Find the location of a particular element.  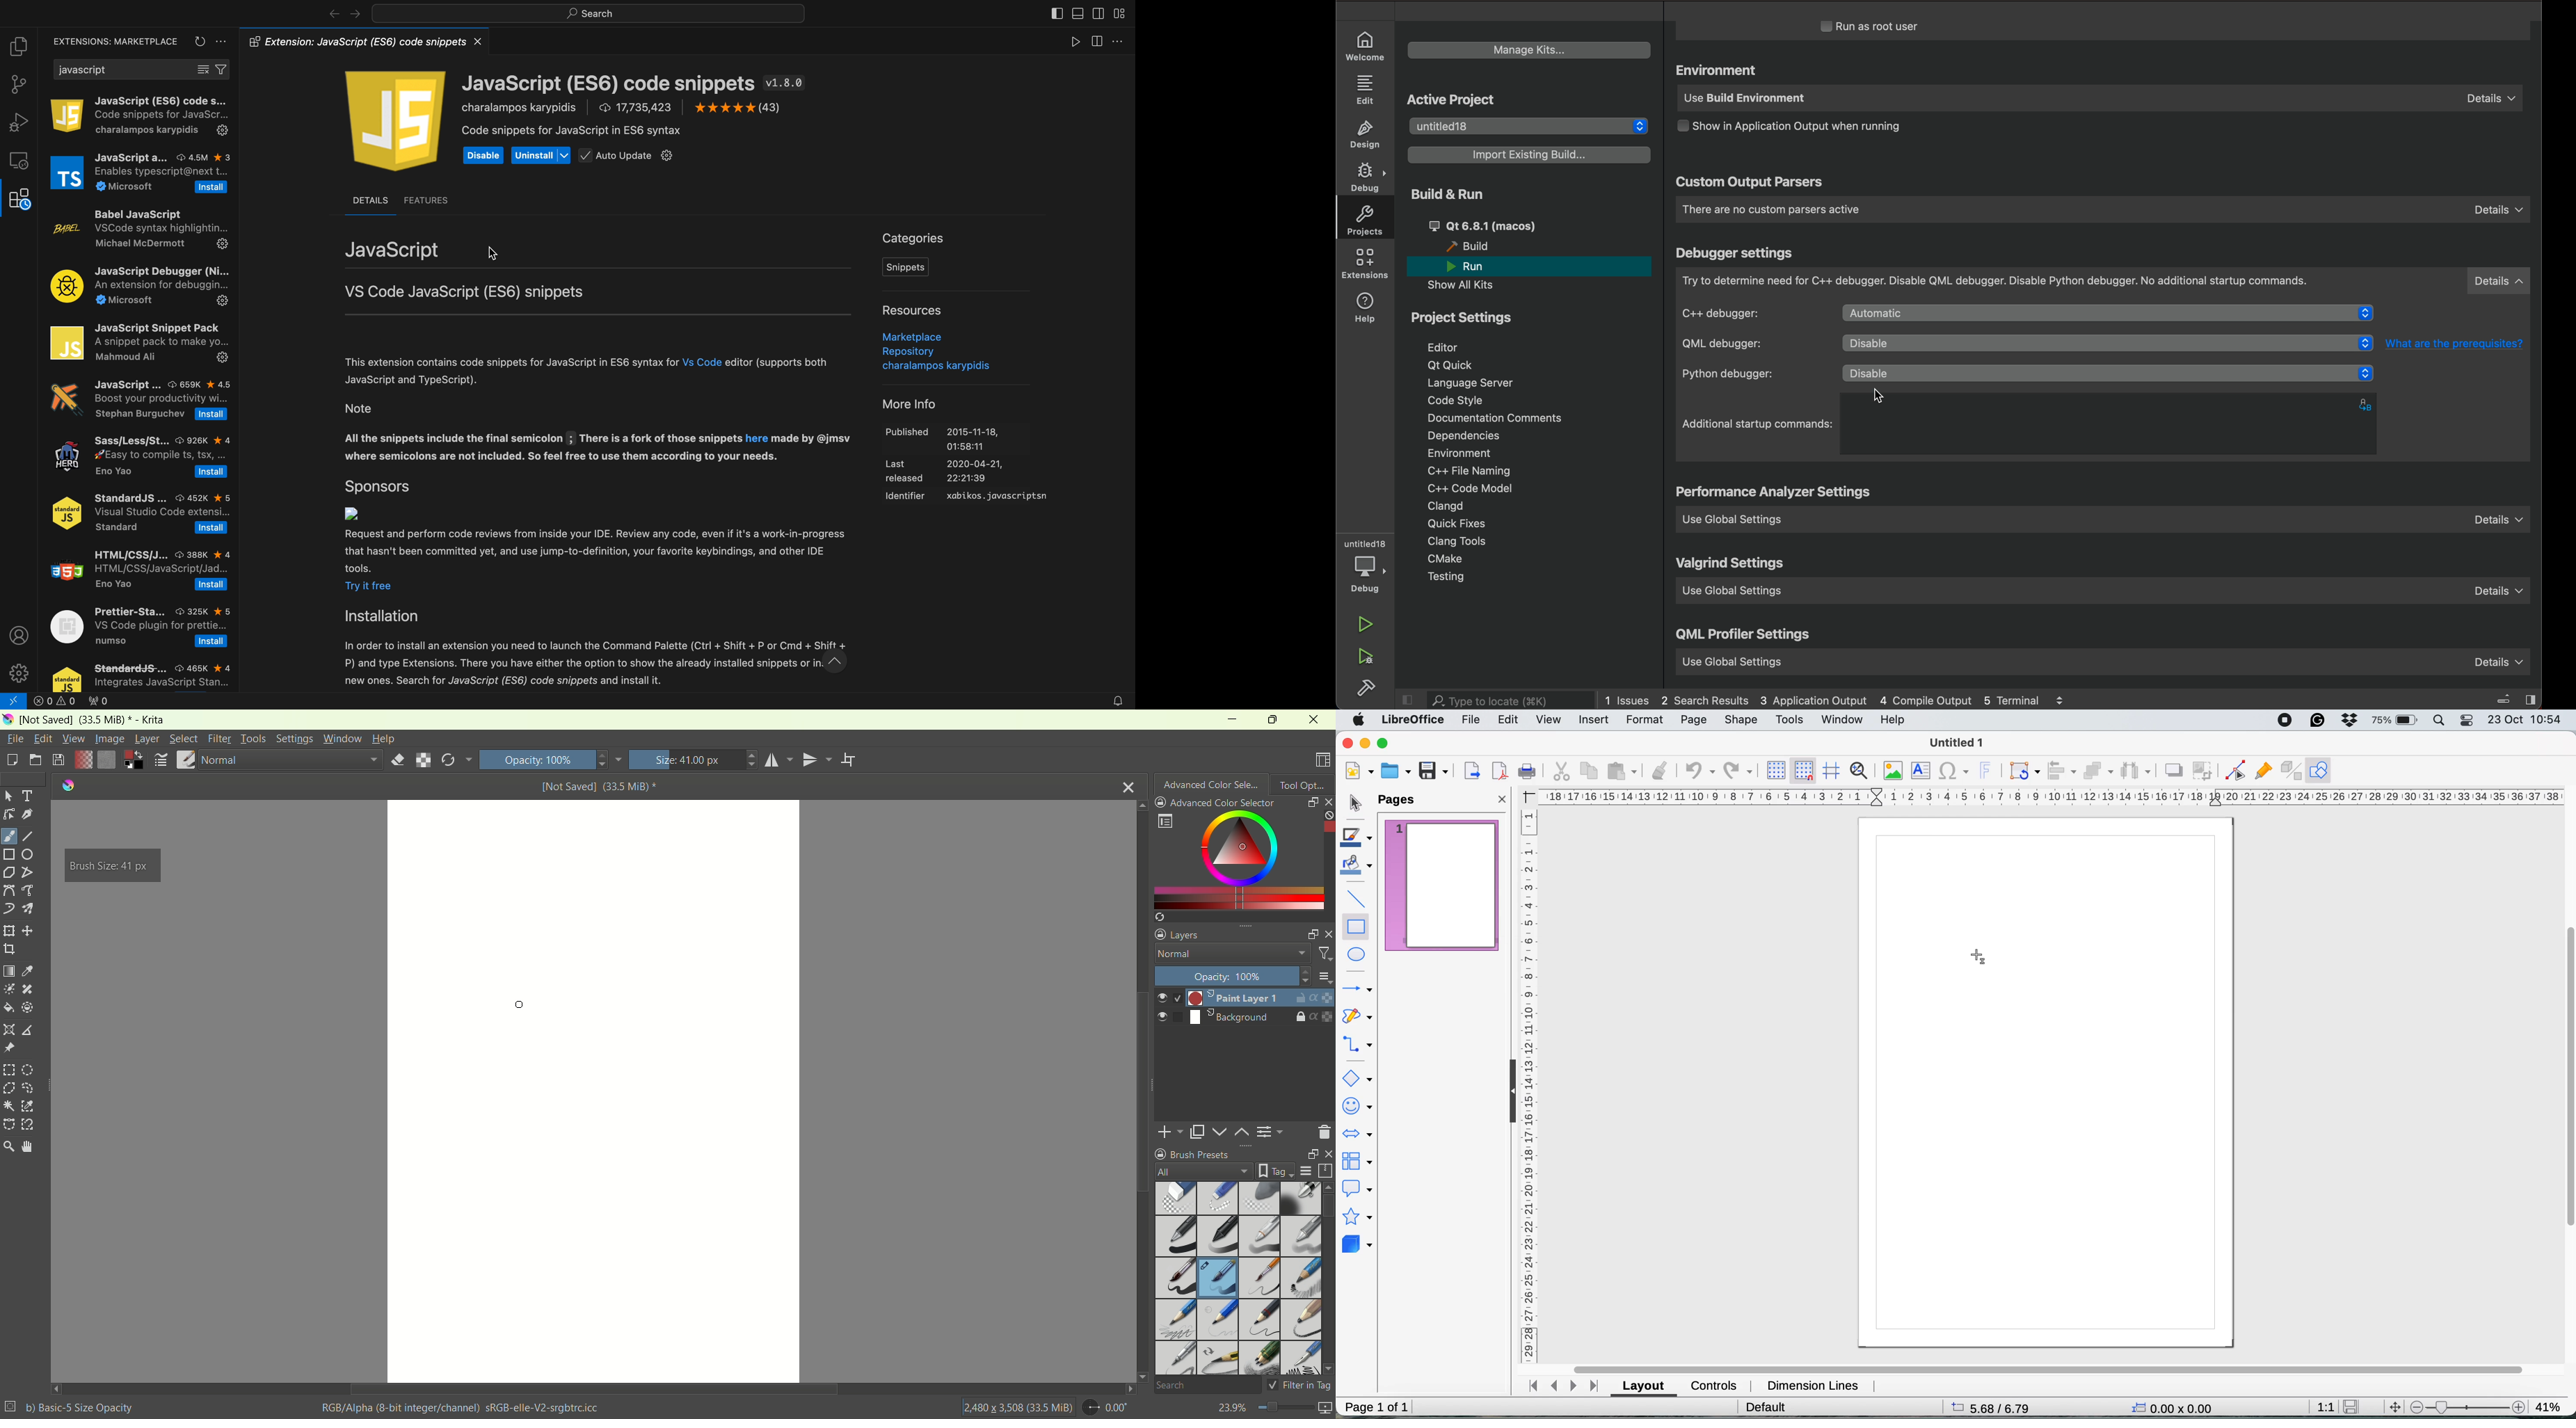

page 1 of 1 is located at coordinates (1375, 1407).